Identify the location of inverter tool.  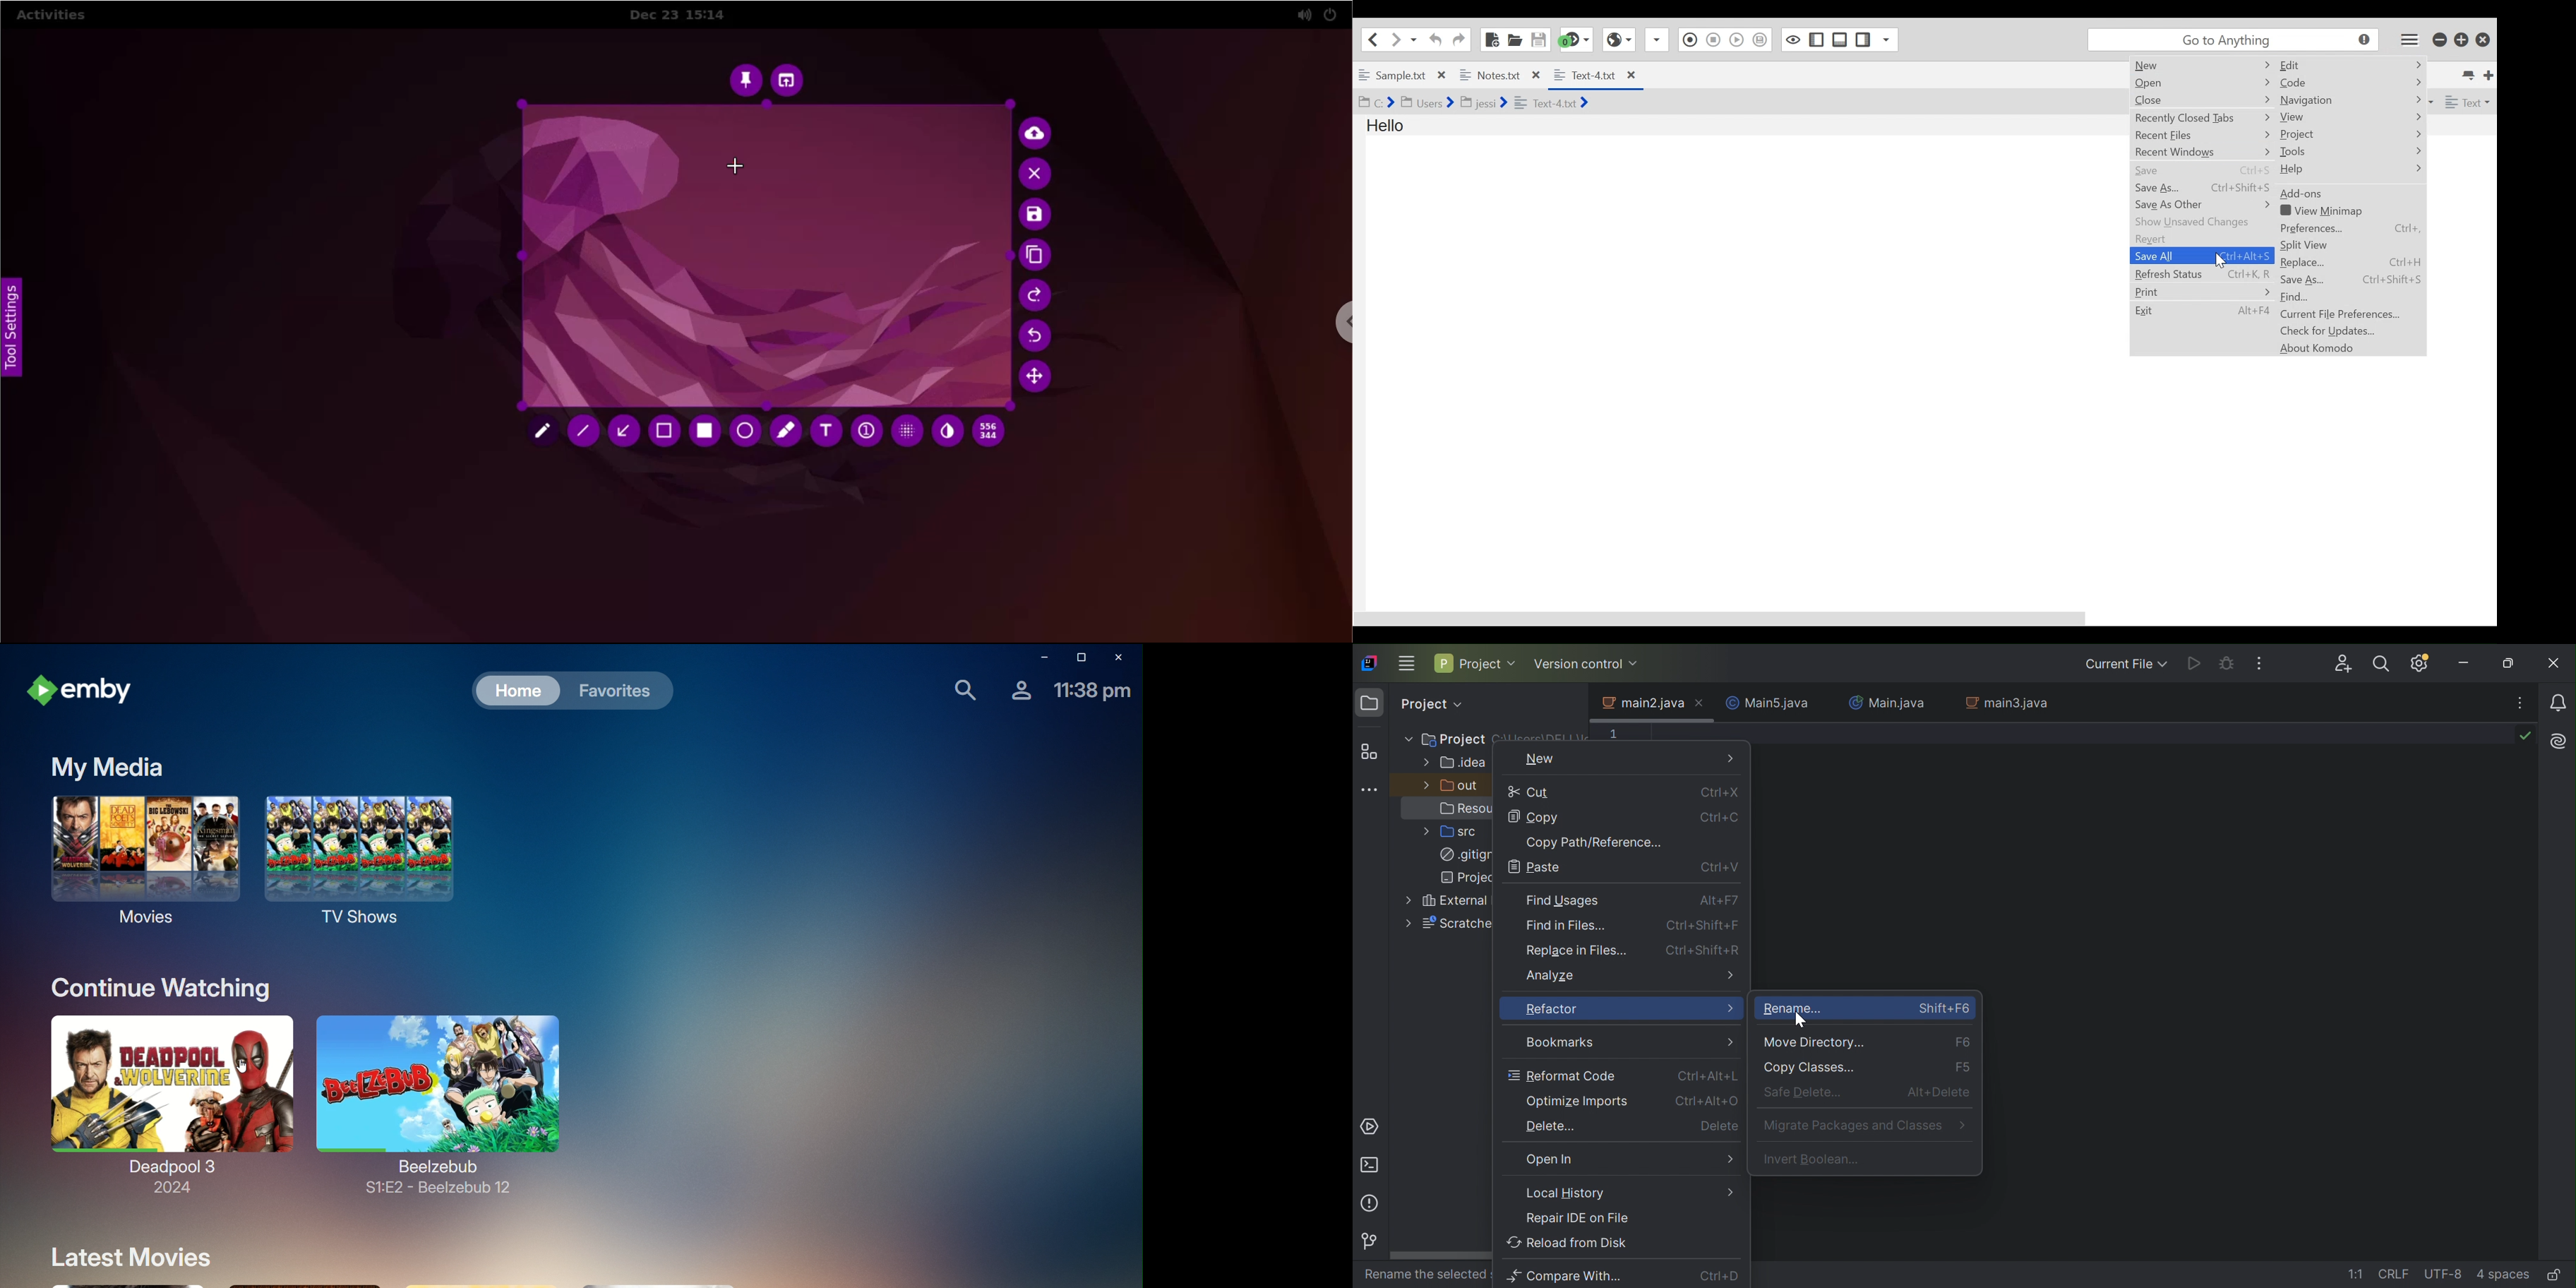
(945, 435).